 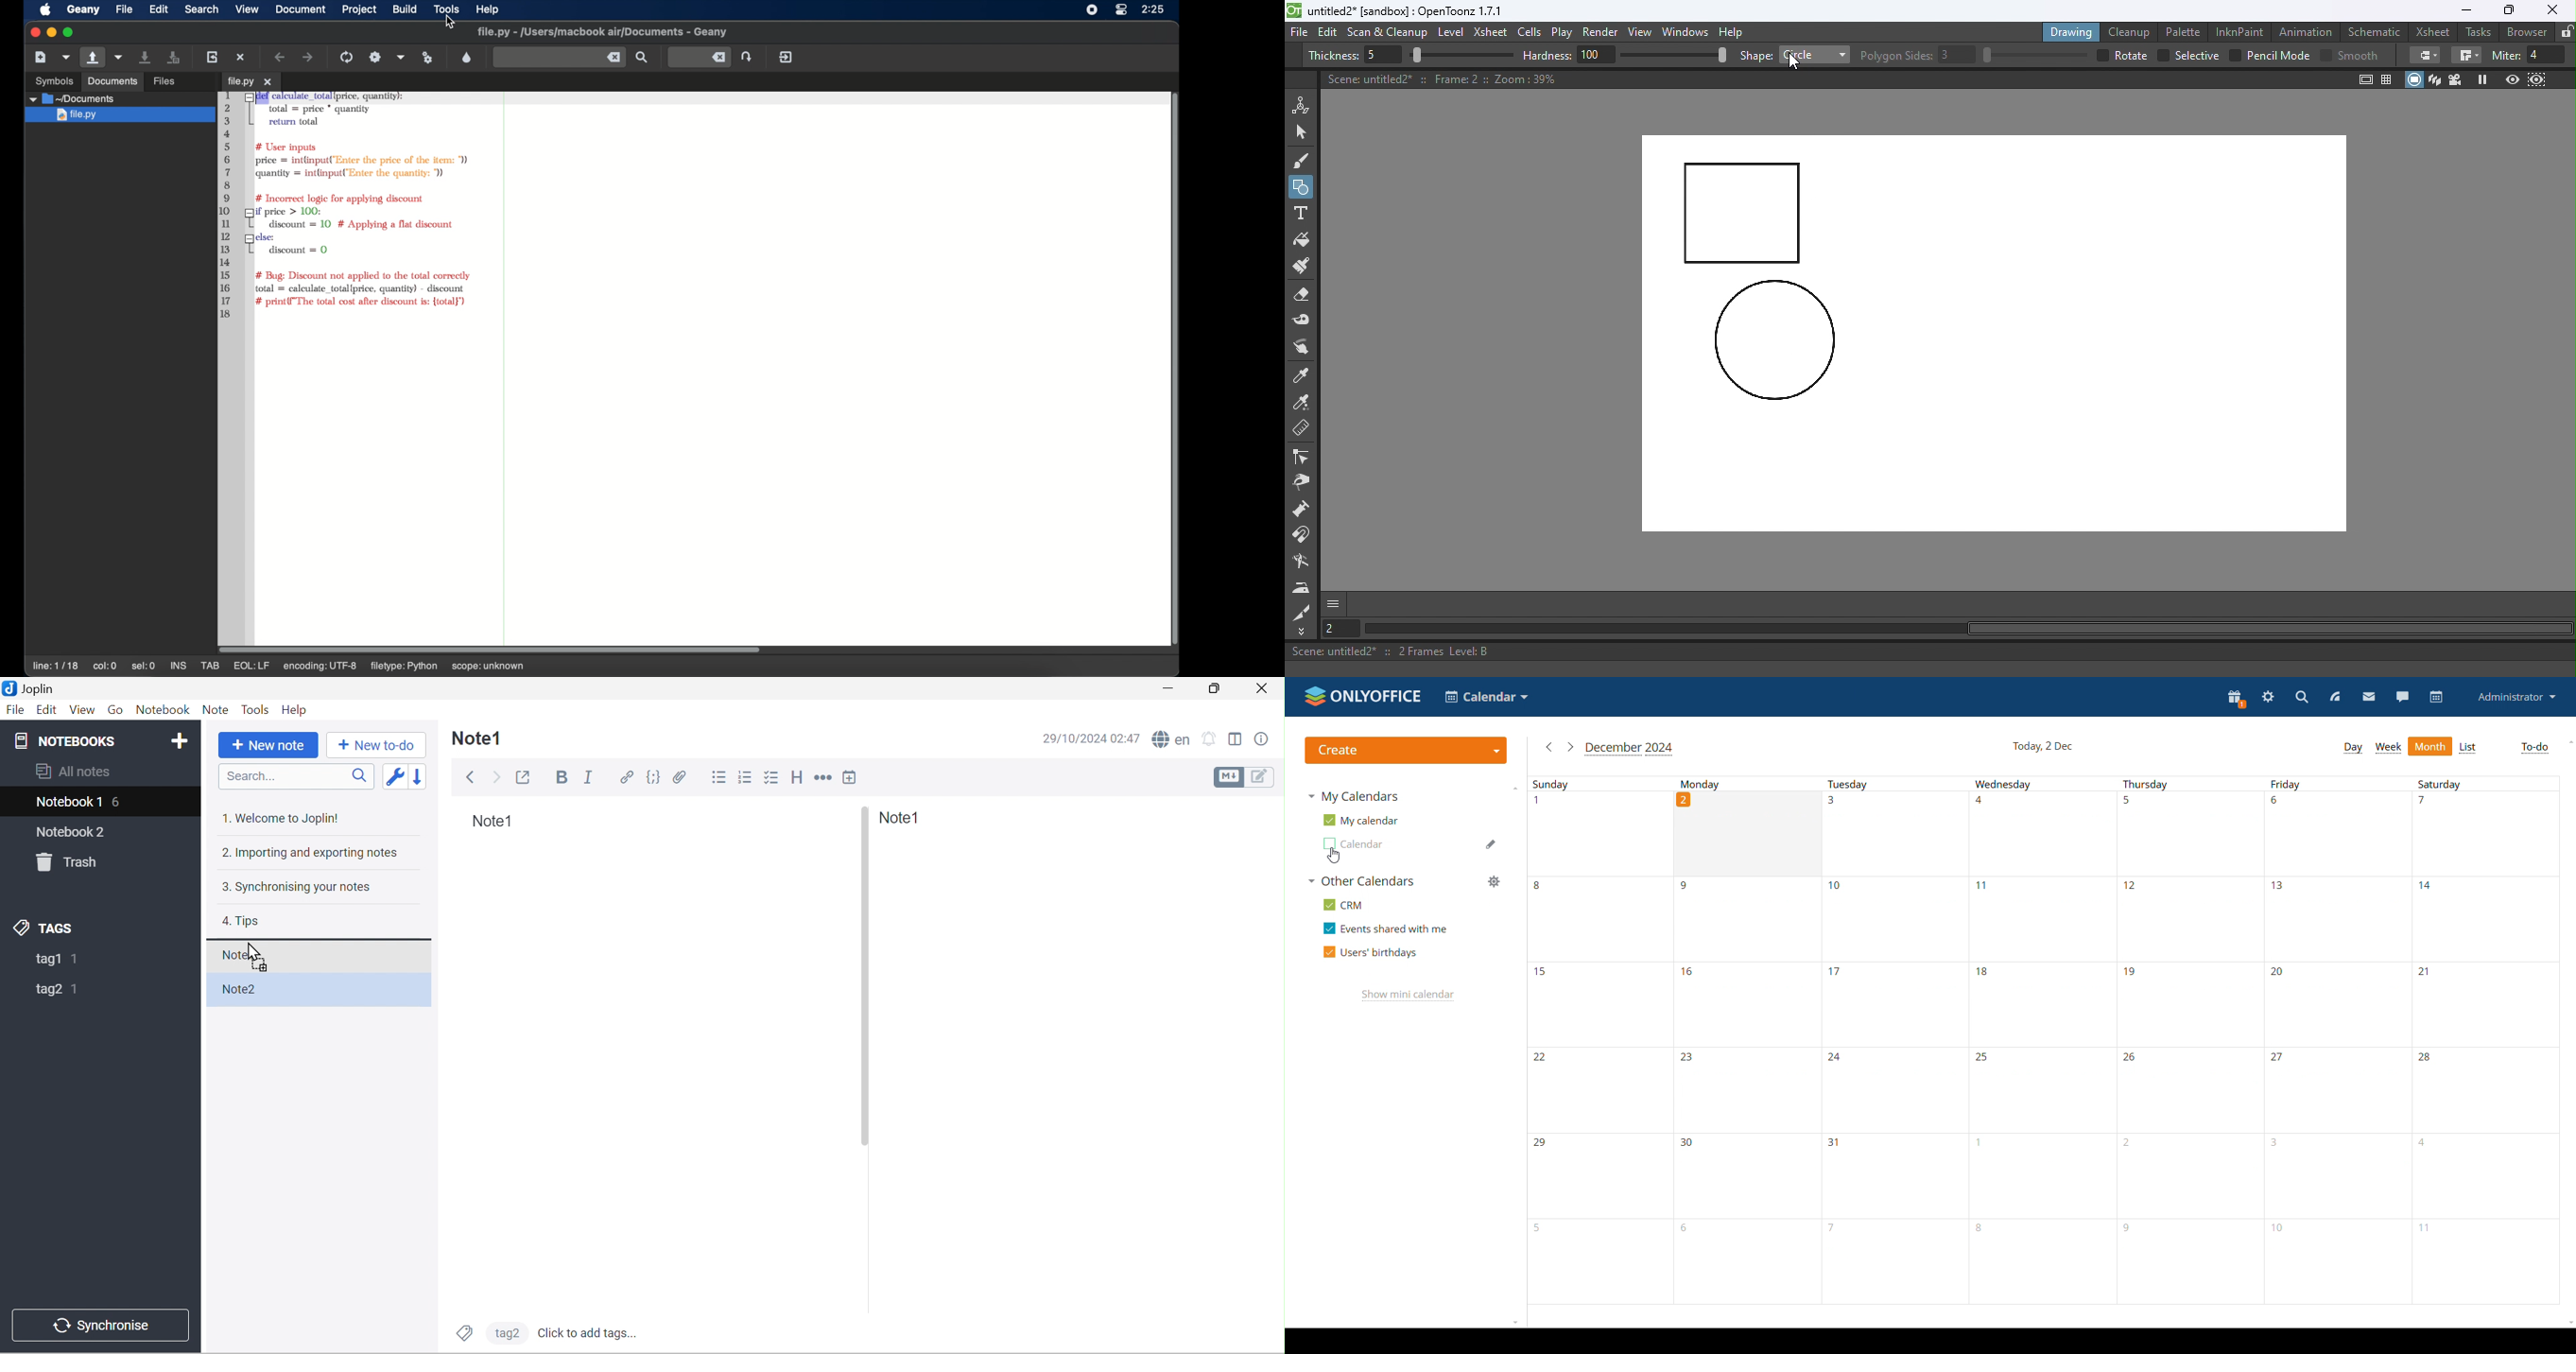 I want to click on 10, so click(x=2337, y=1260).